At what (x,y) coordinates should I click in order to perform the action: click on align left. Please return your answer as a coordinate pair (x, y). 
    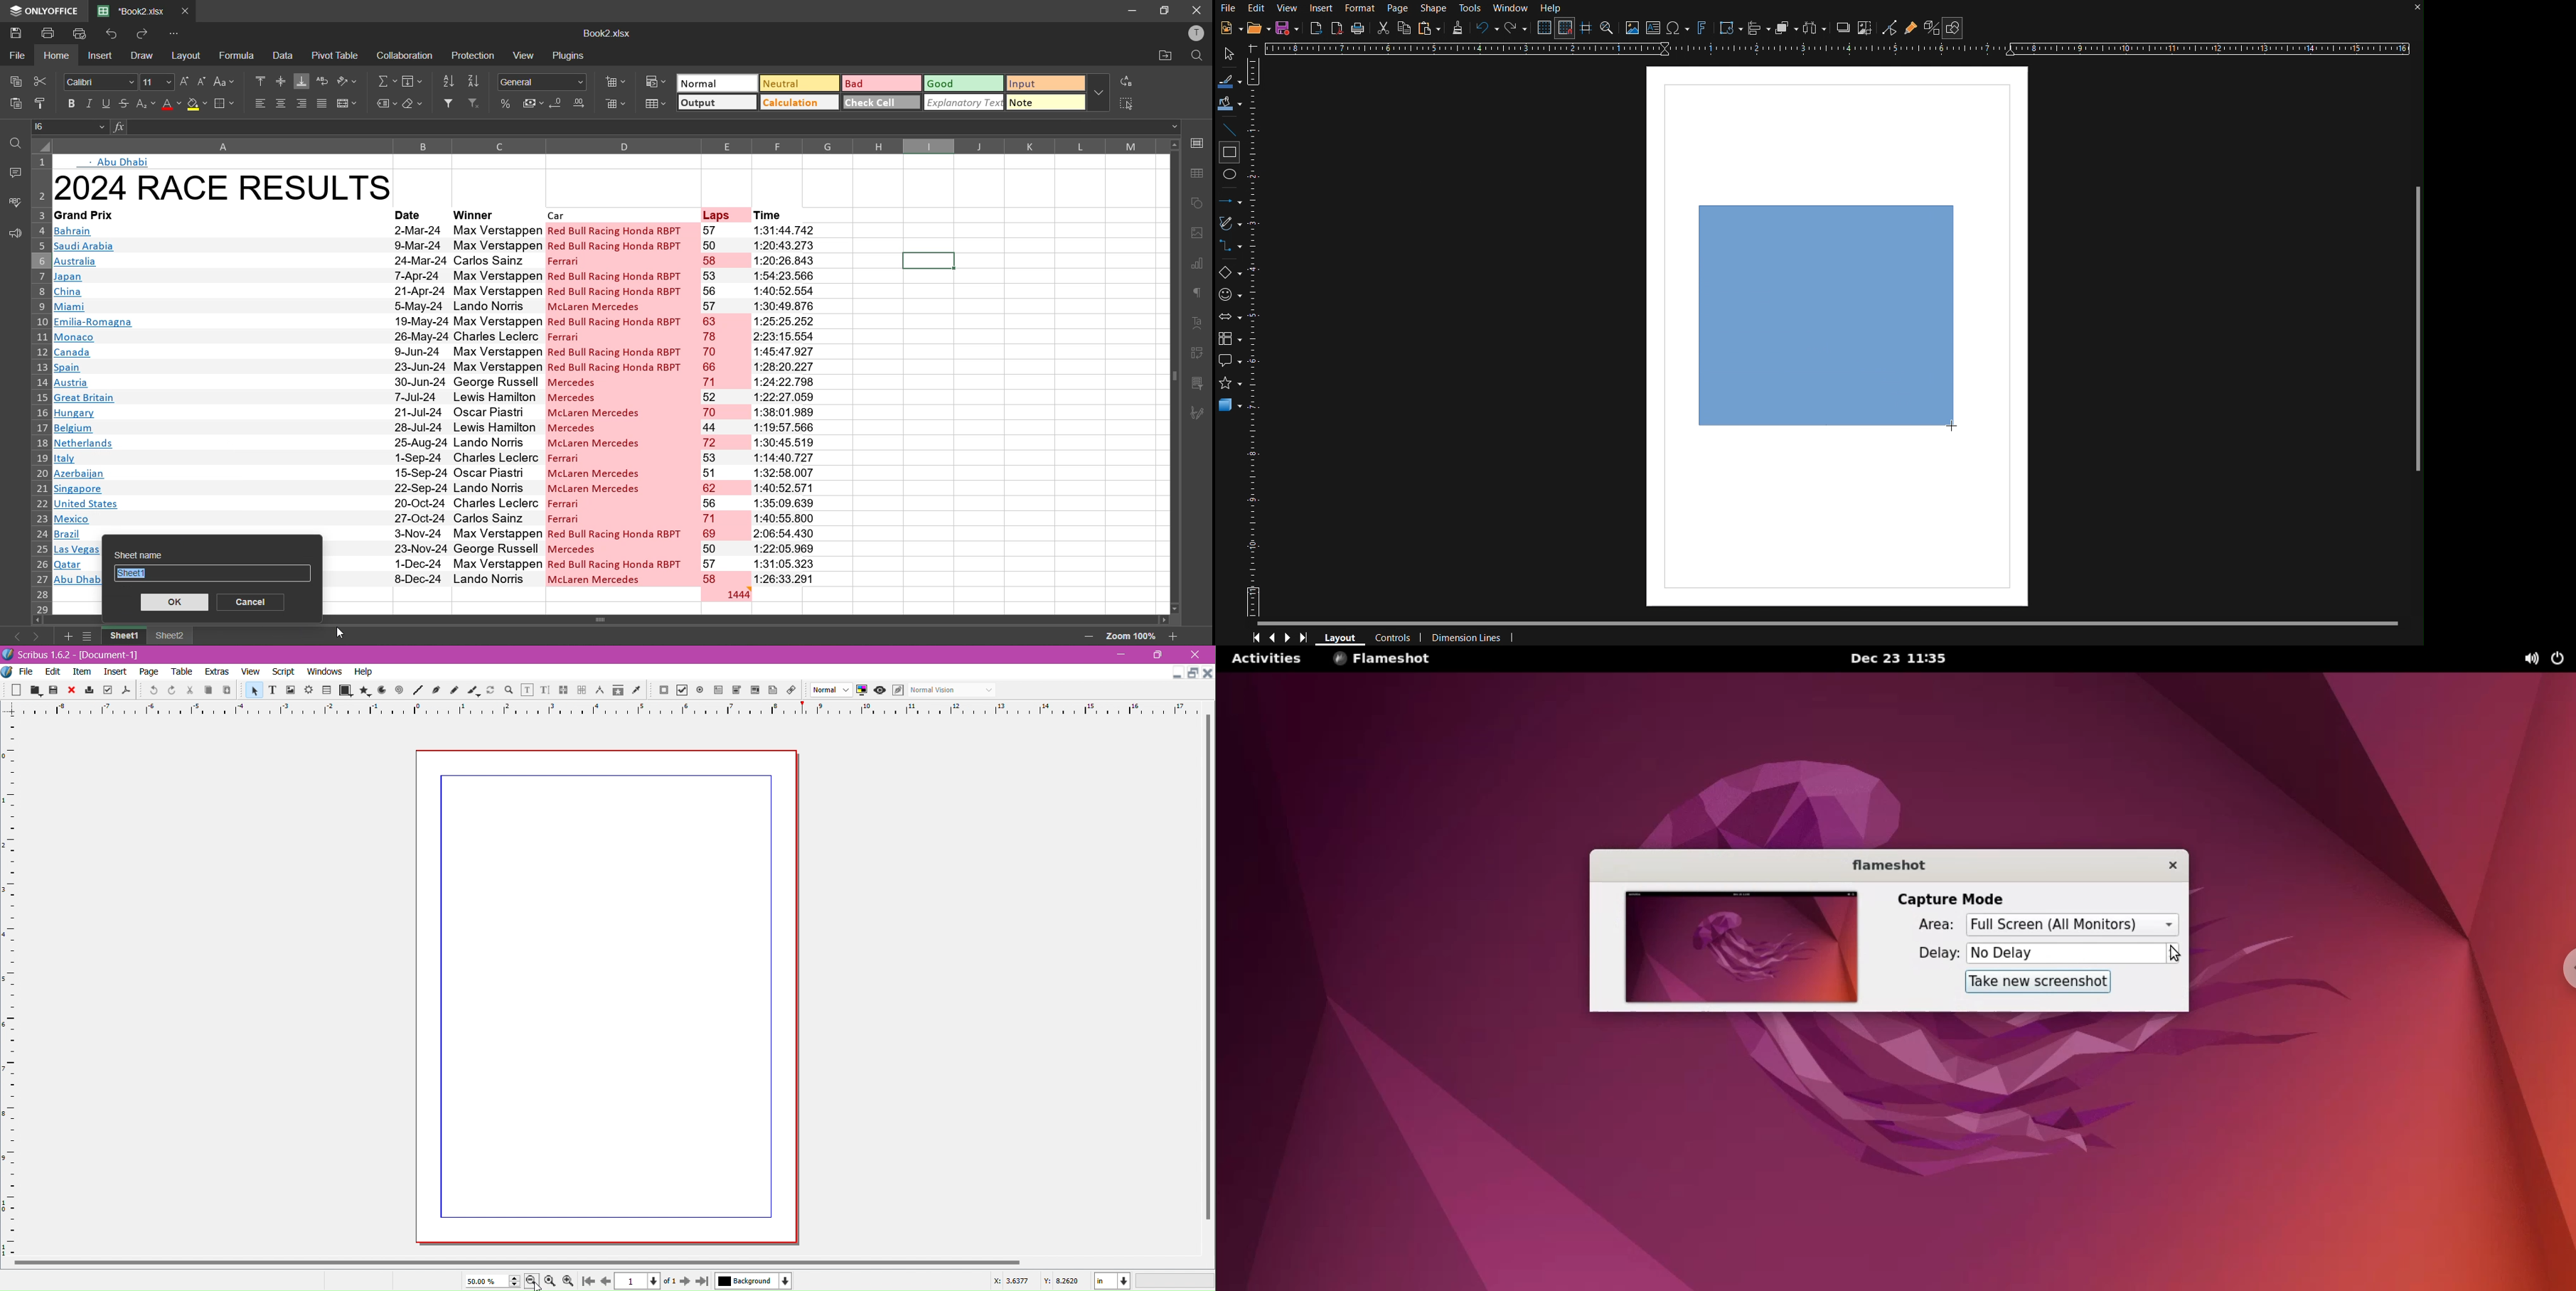
    Looking at the image, I should click on (258, 105).